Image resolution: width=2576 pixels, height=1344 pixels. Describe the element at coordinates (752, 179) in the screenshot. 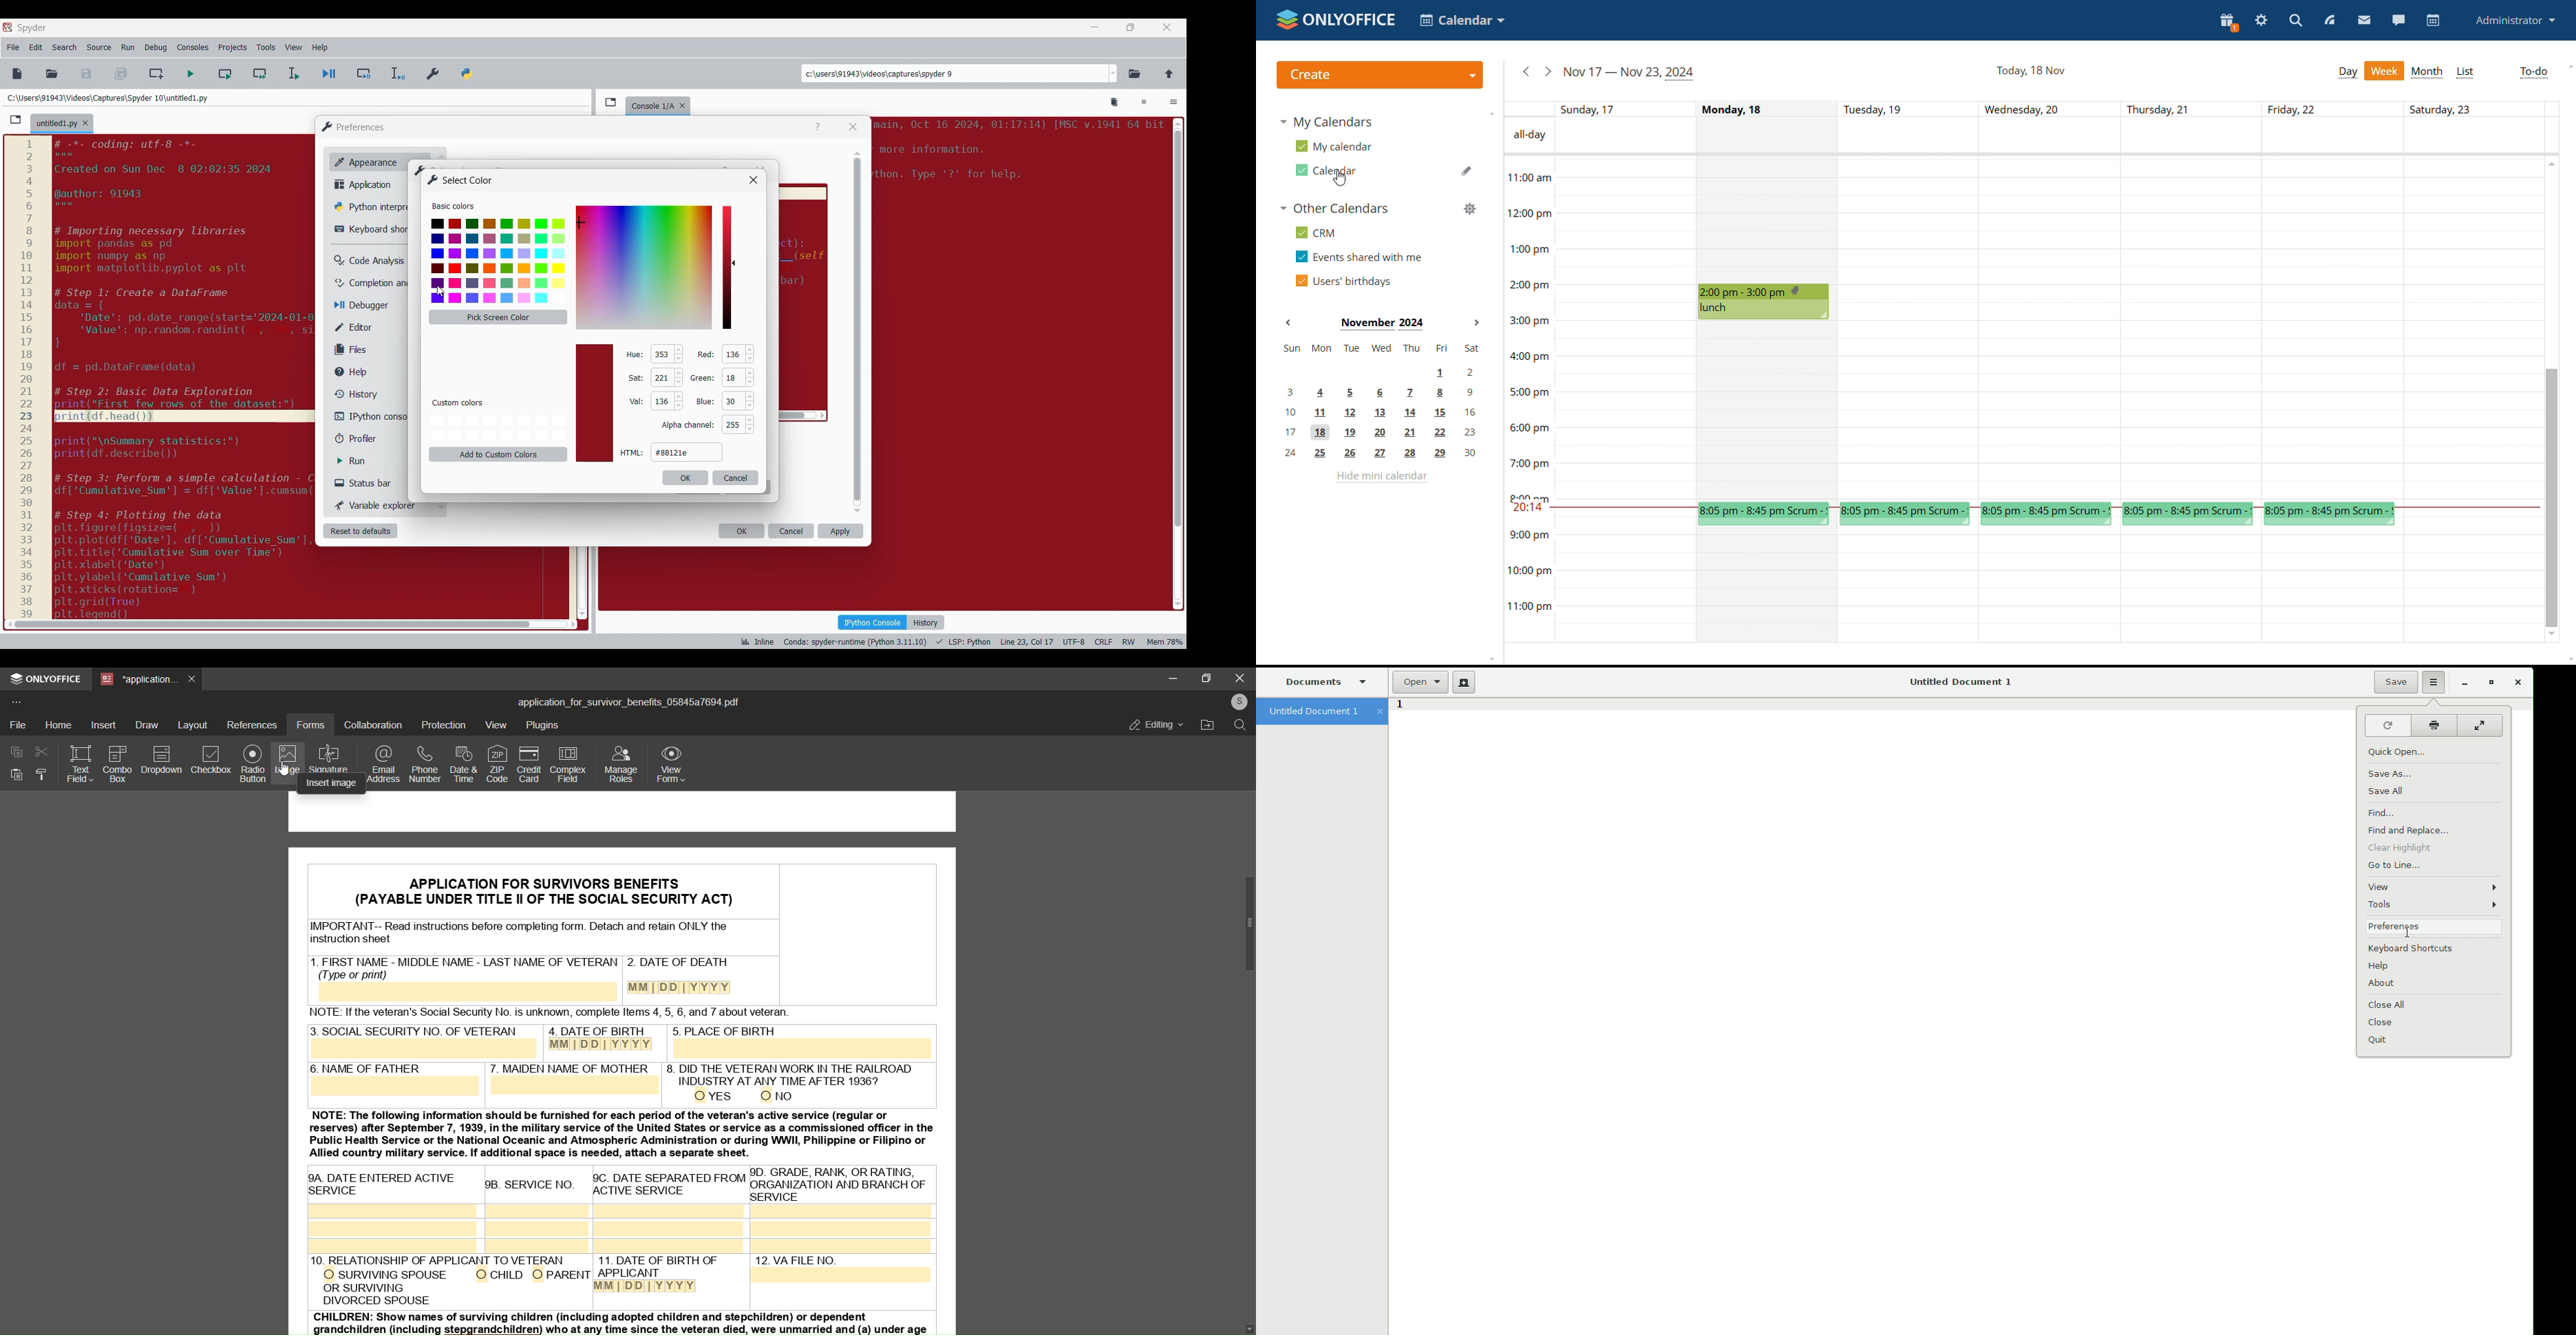

I see `` at that location.